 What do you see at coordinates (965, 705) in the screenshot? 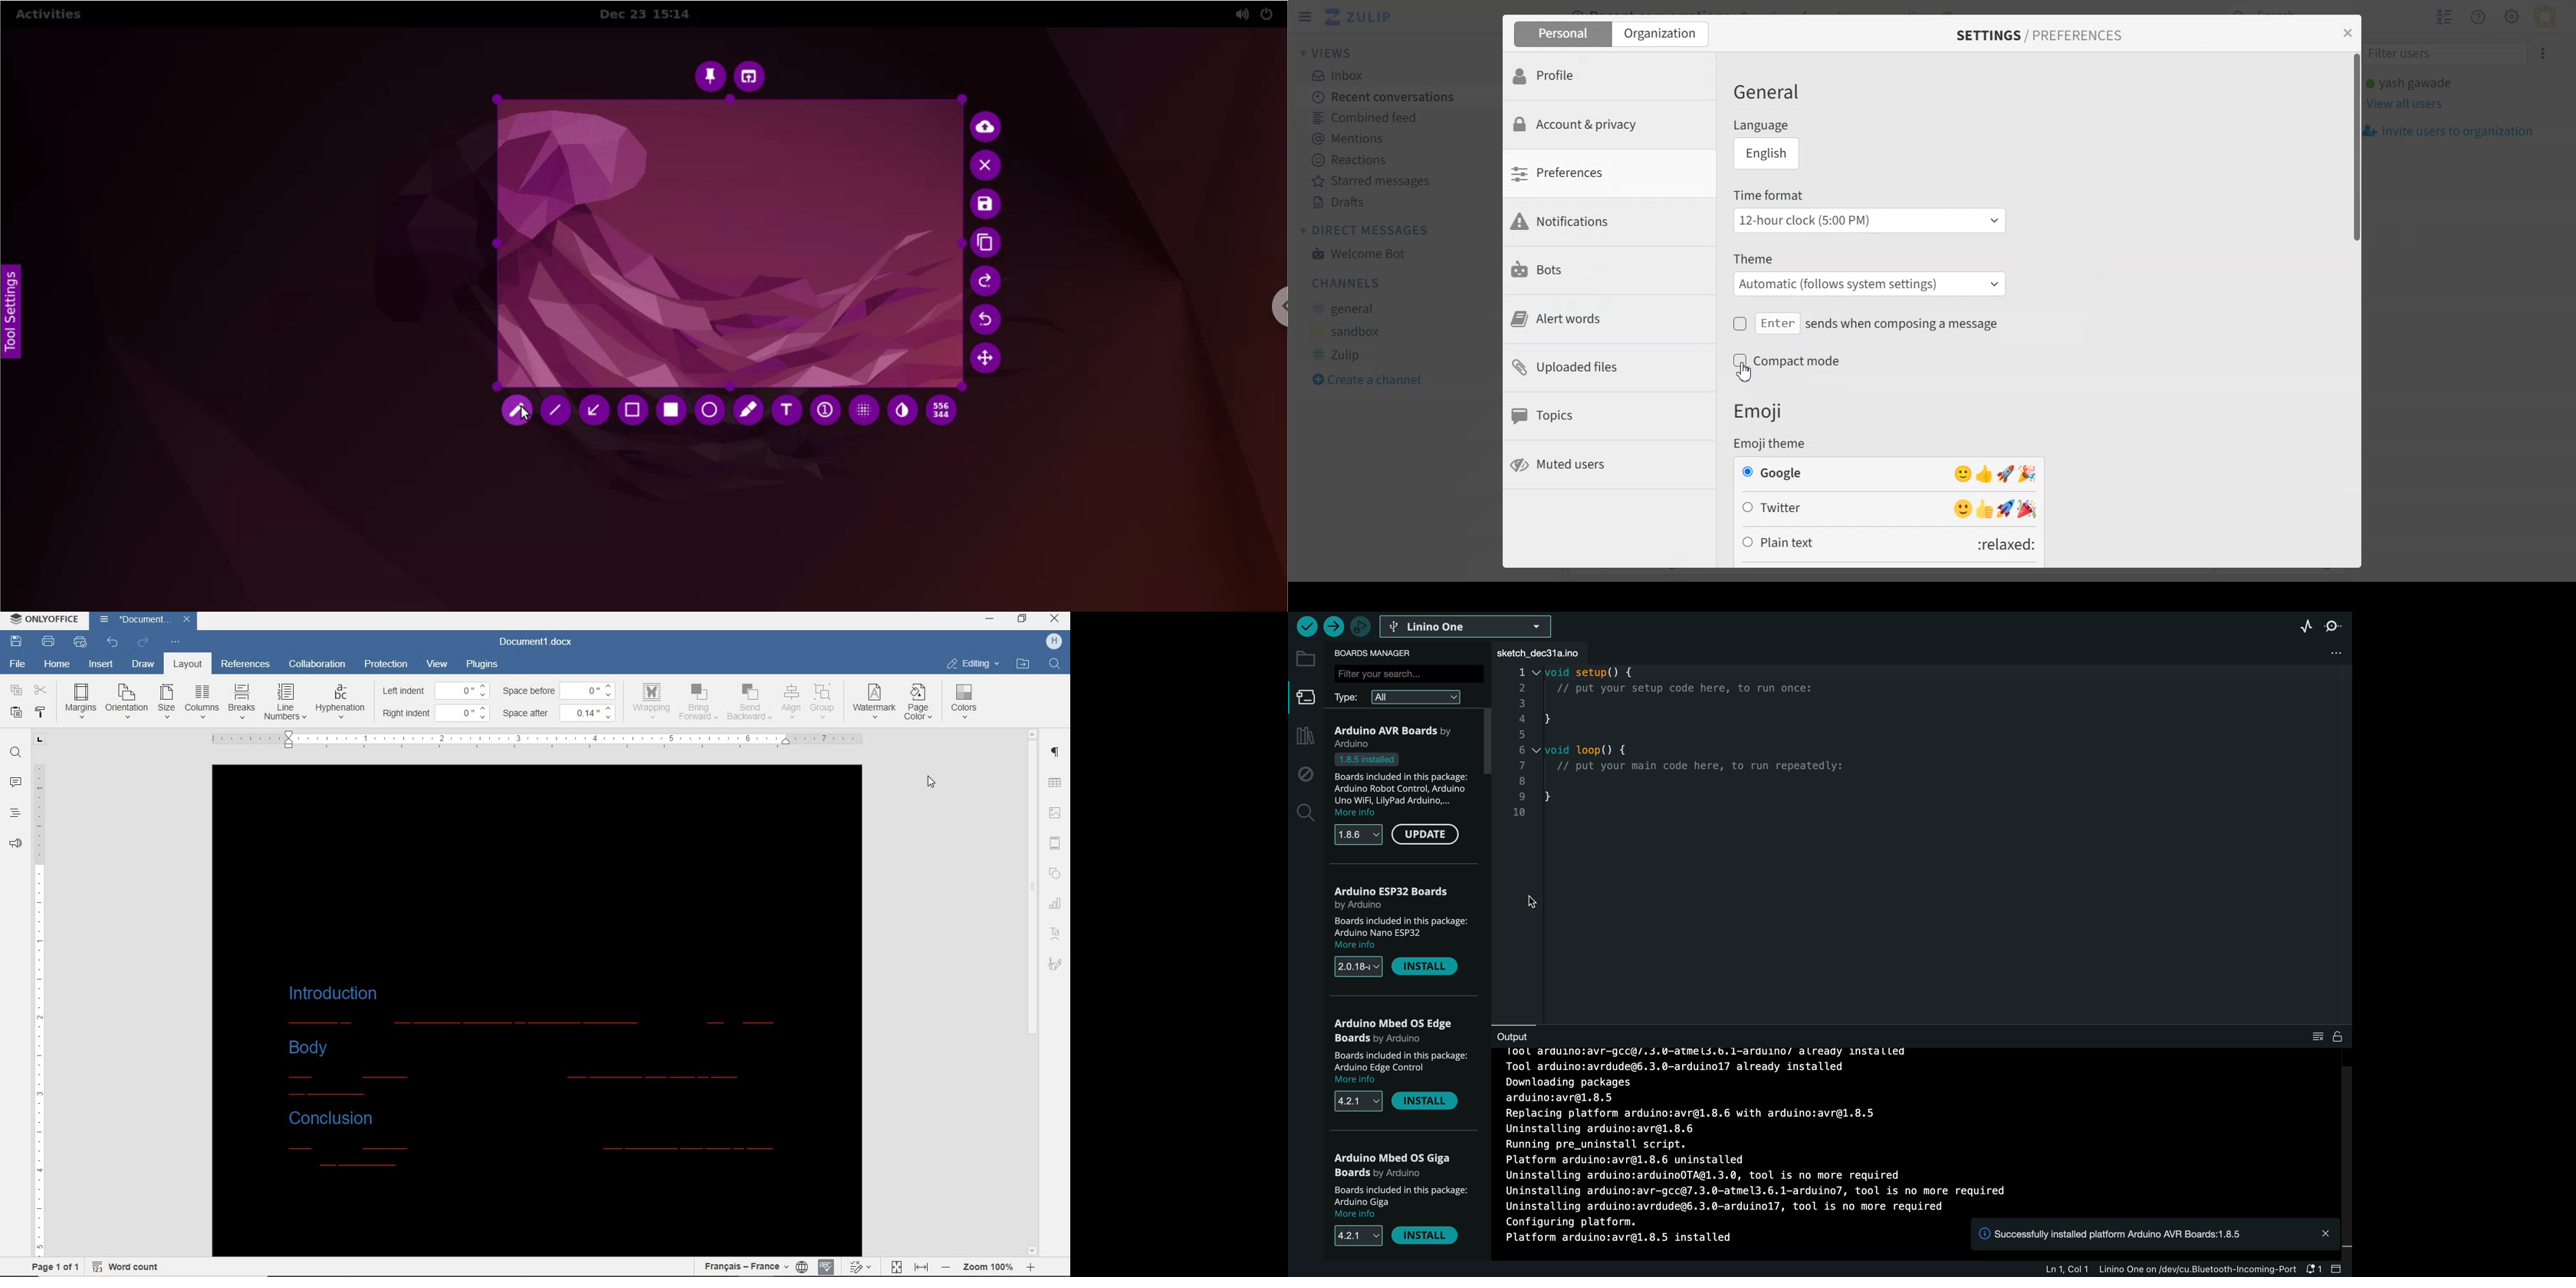
I see `colors` at bounding box center [965, 705].